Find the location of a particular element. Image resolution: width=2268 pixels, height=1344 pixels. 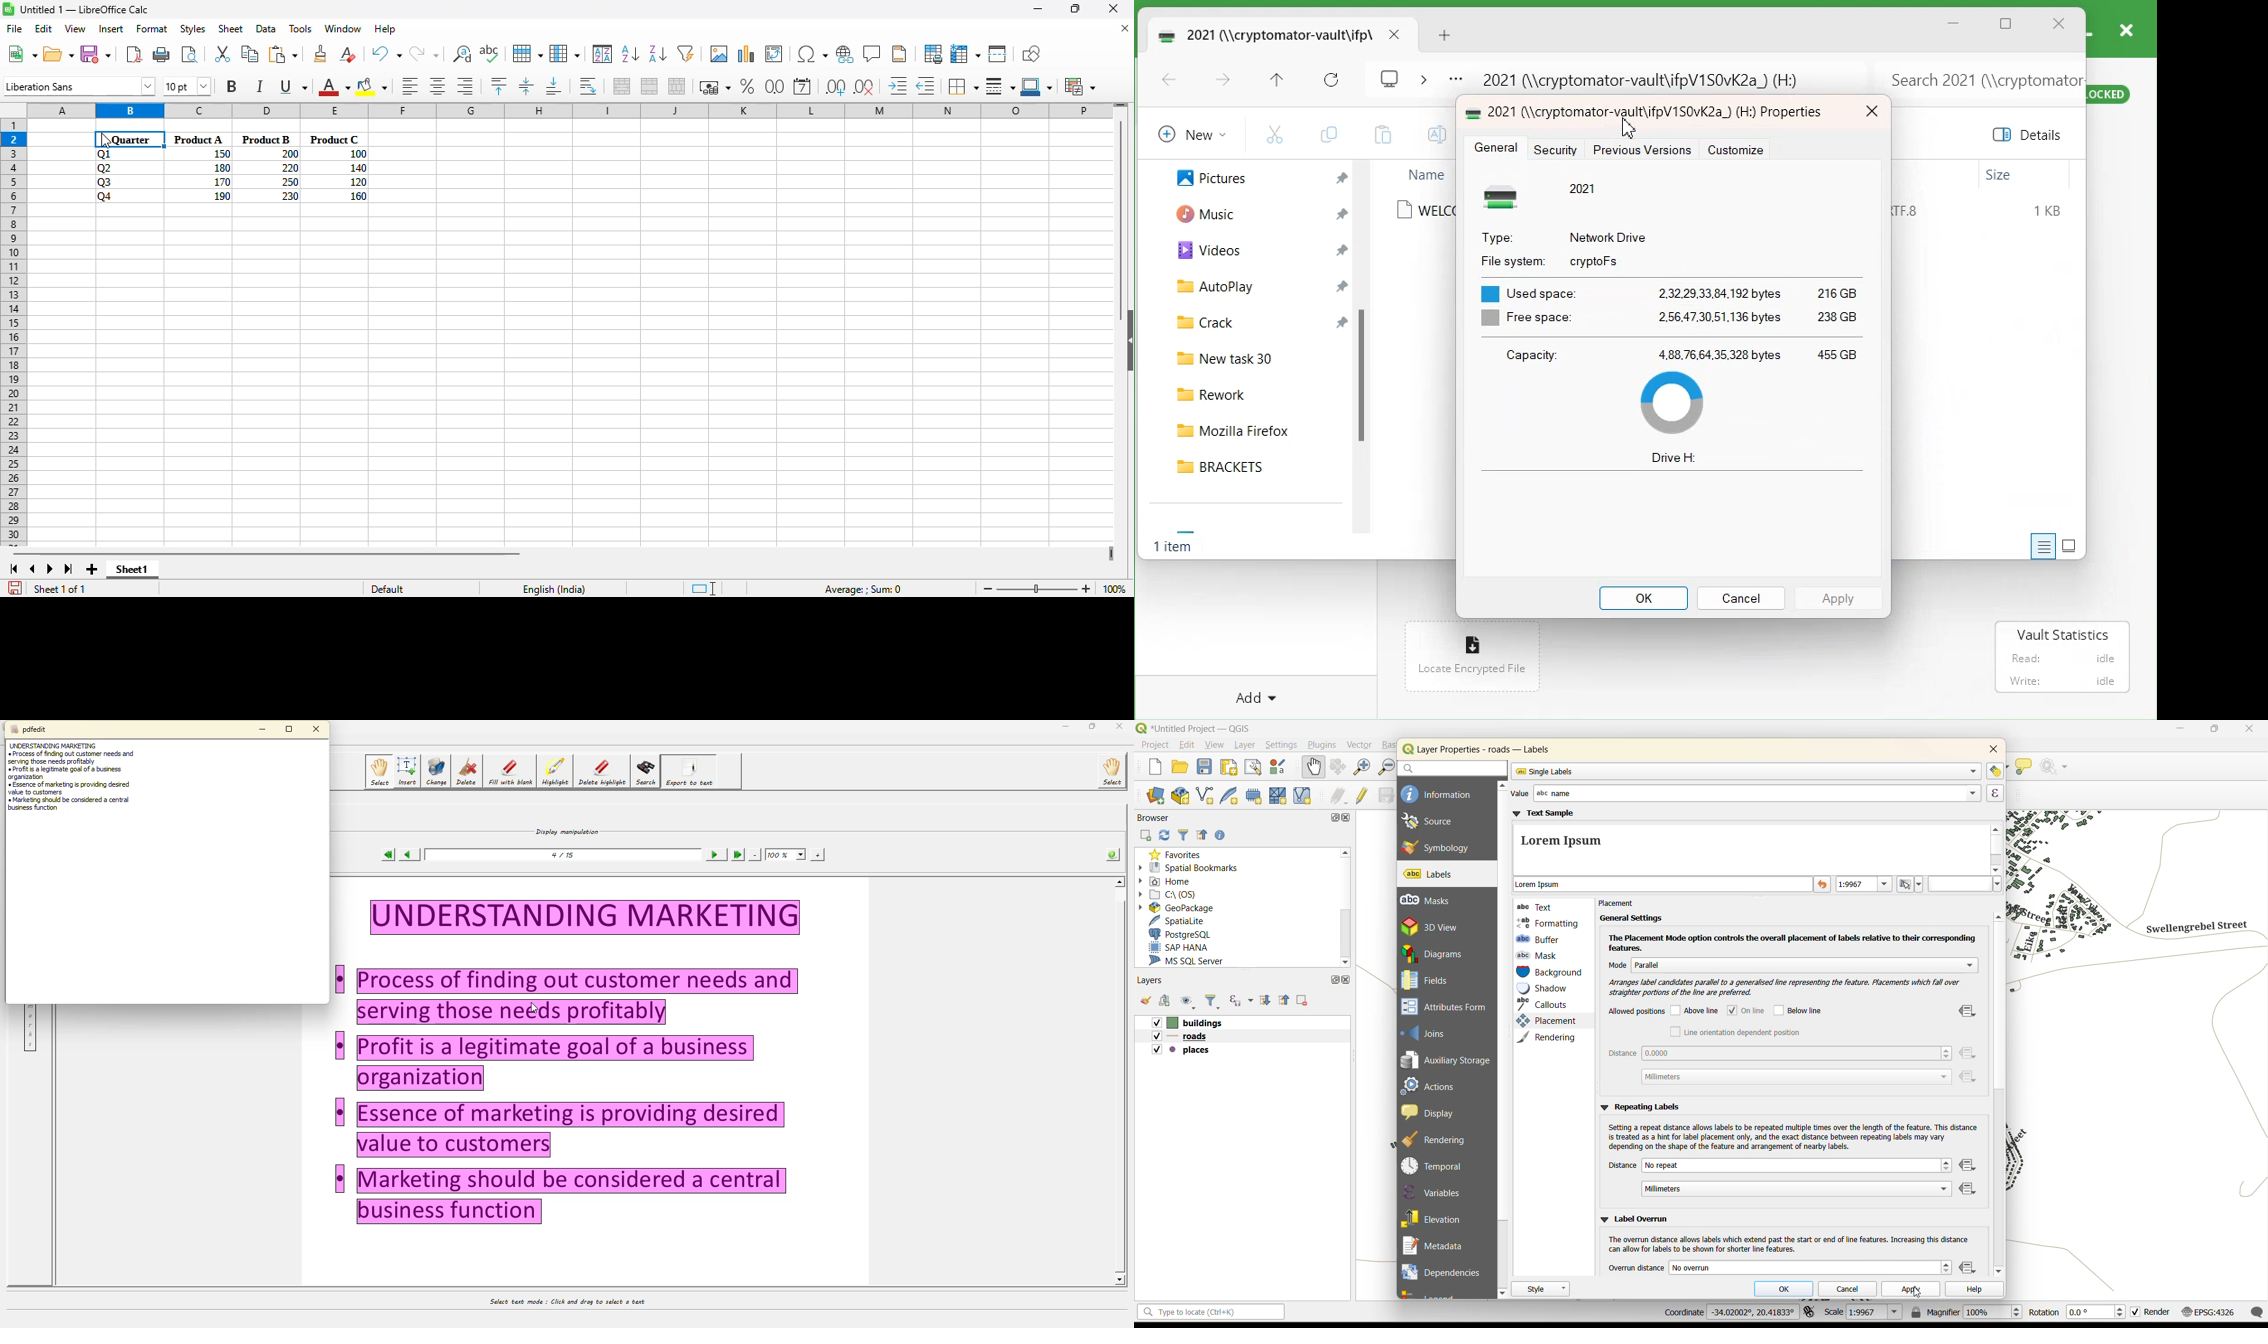

view is located at coordinates (75, 28).